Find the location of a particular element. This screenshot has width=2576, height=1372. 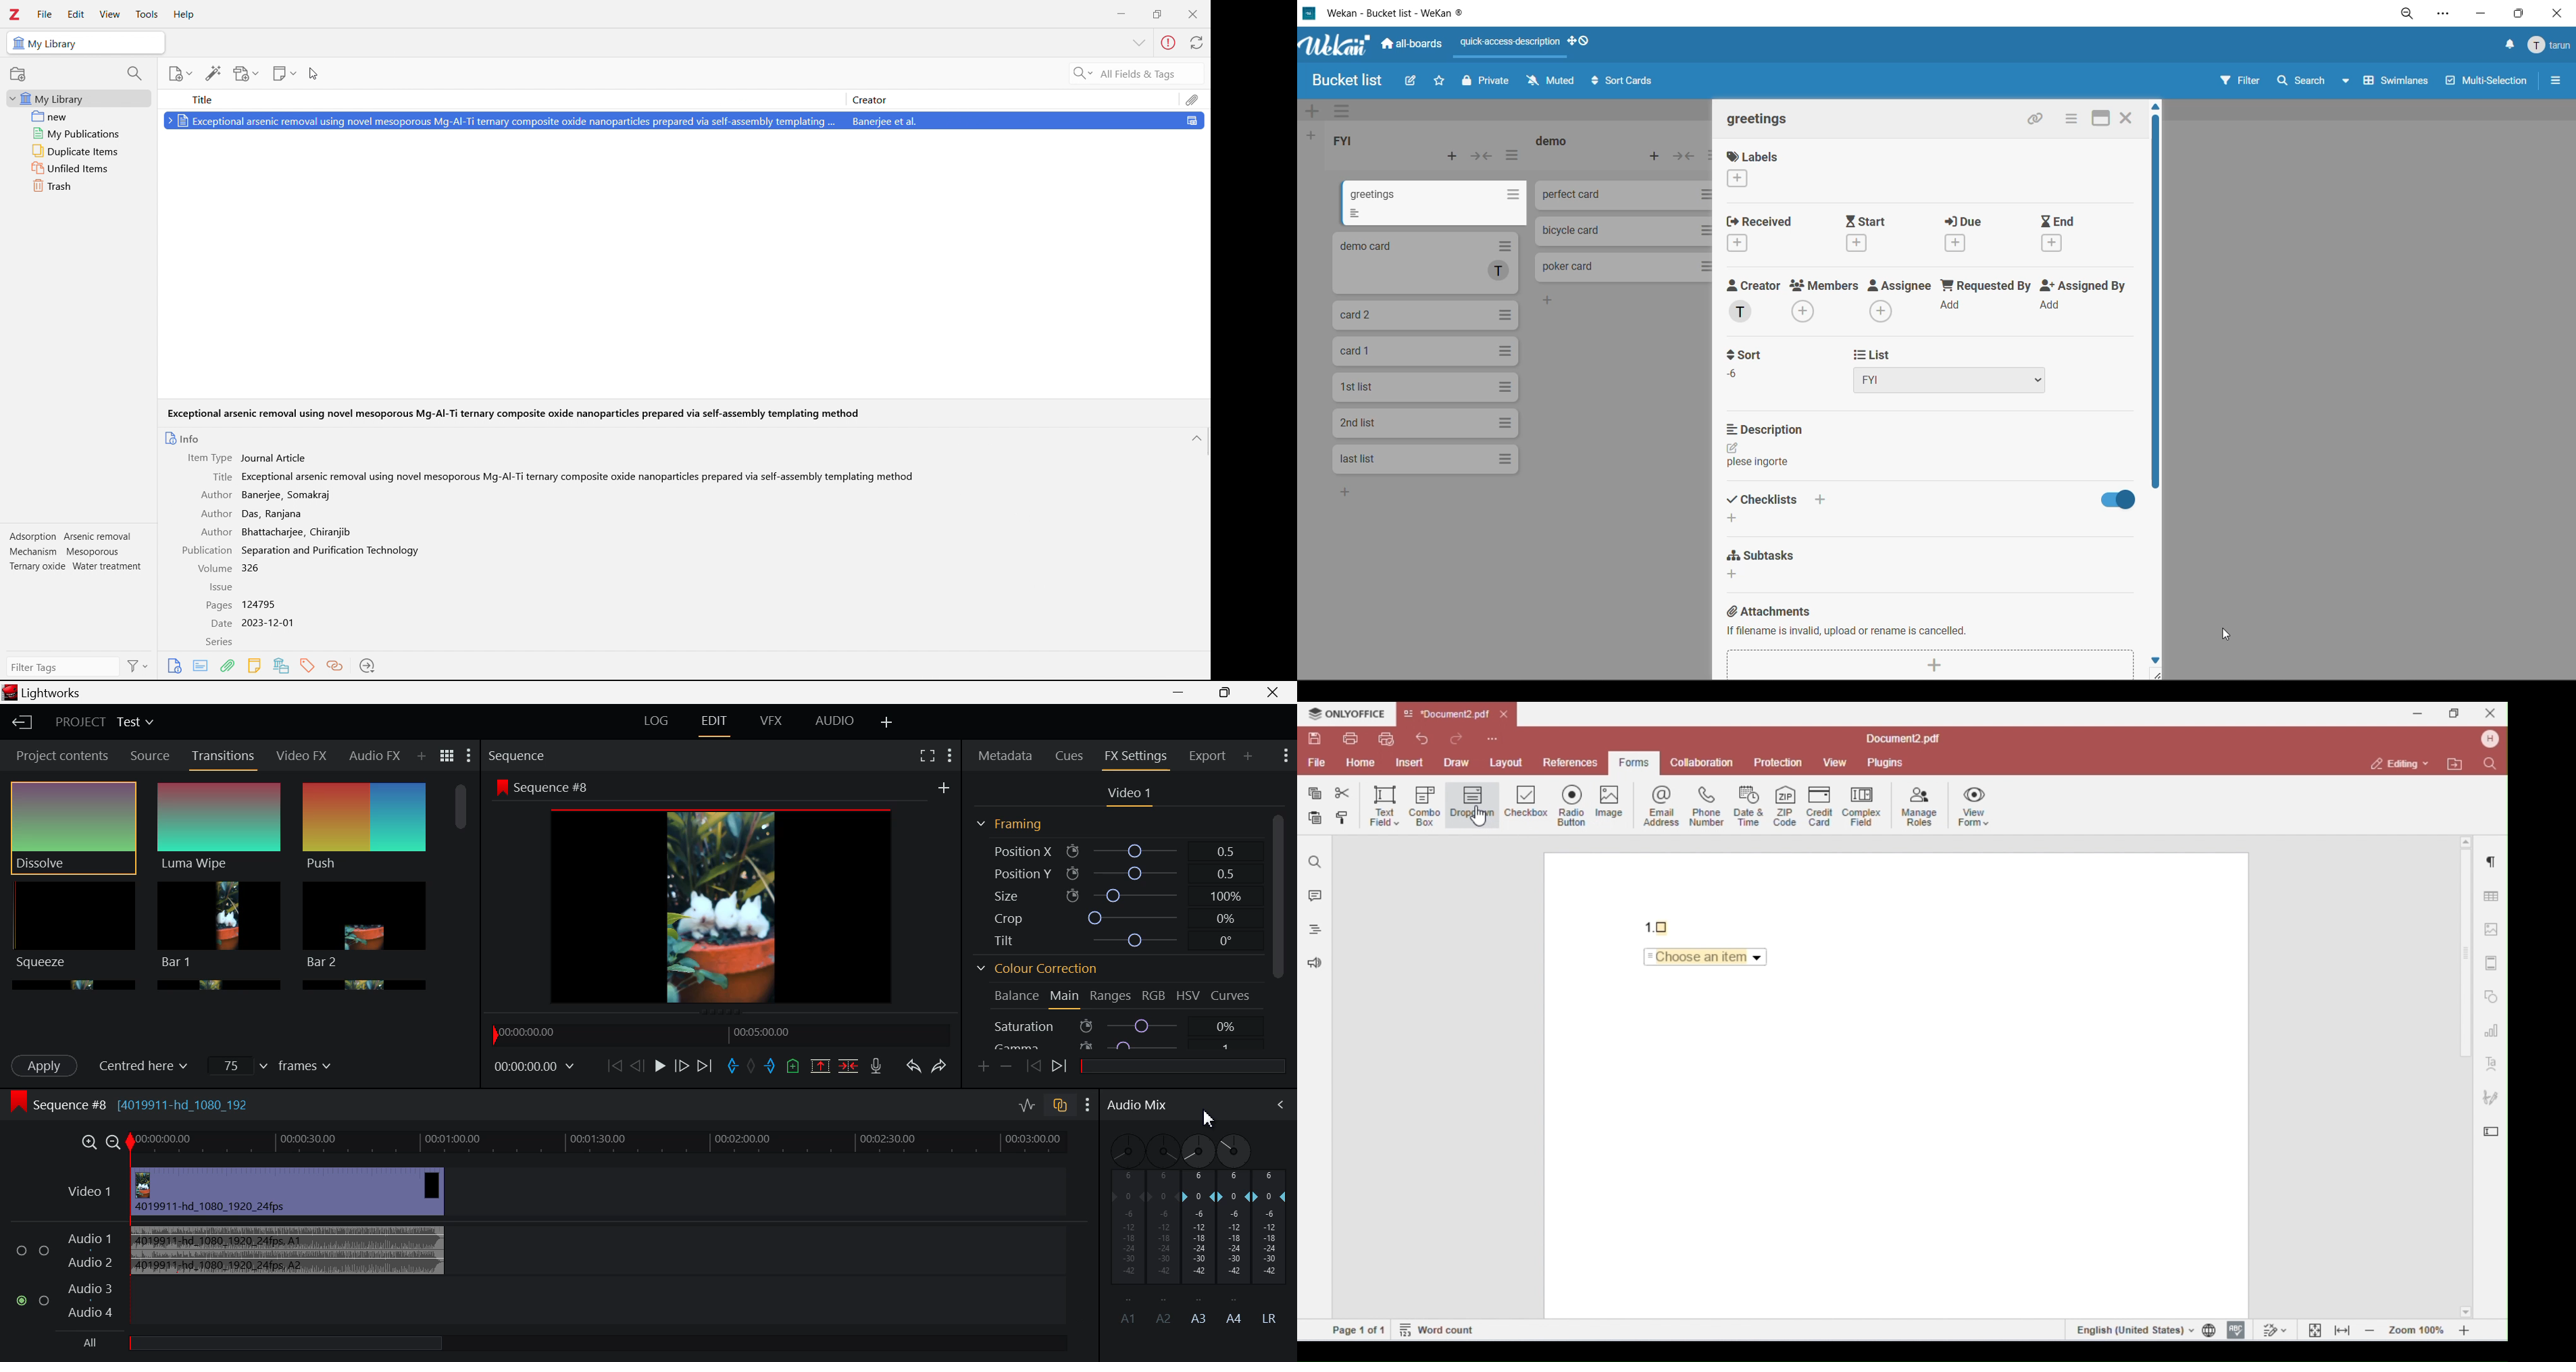

unfiled items is located at coordinates (78, 168).